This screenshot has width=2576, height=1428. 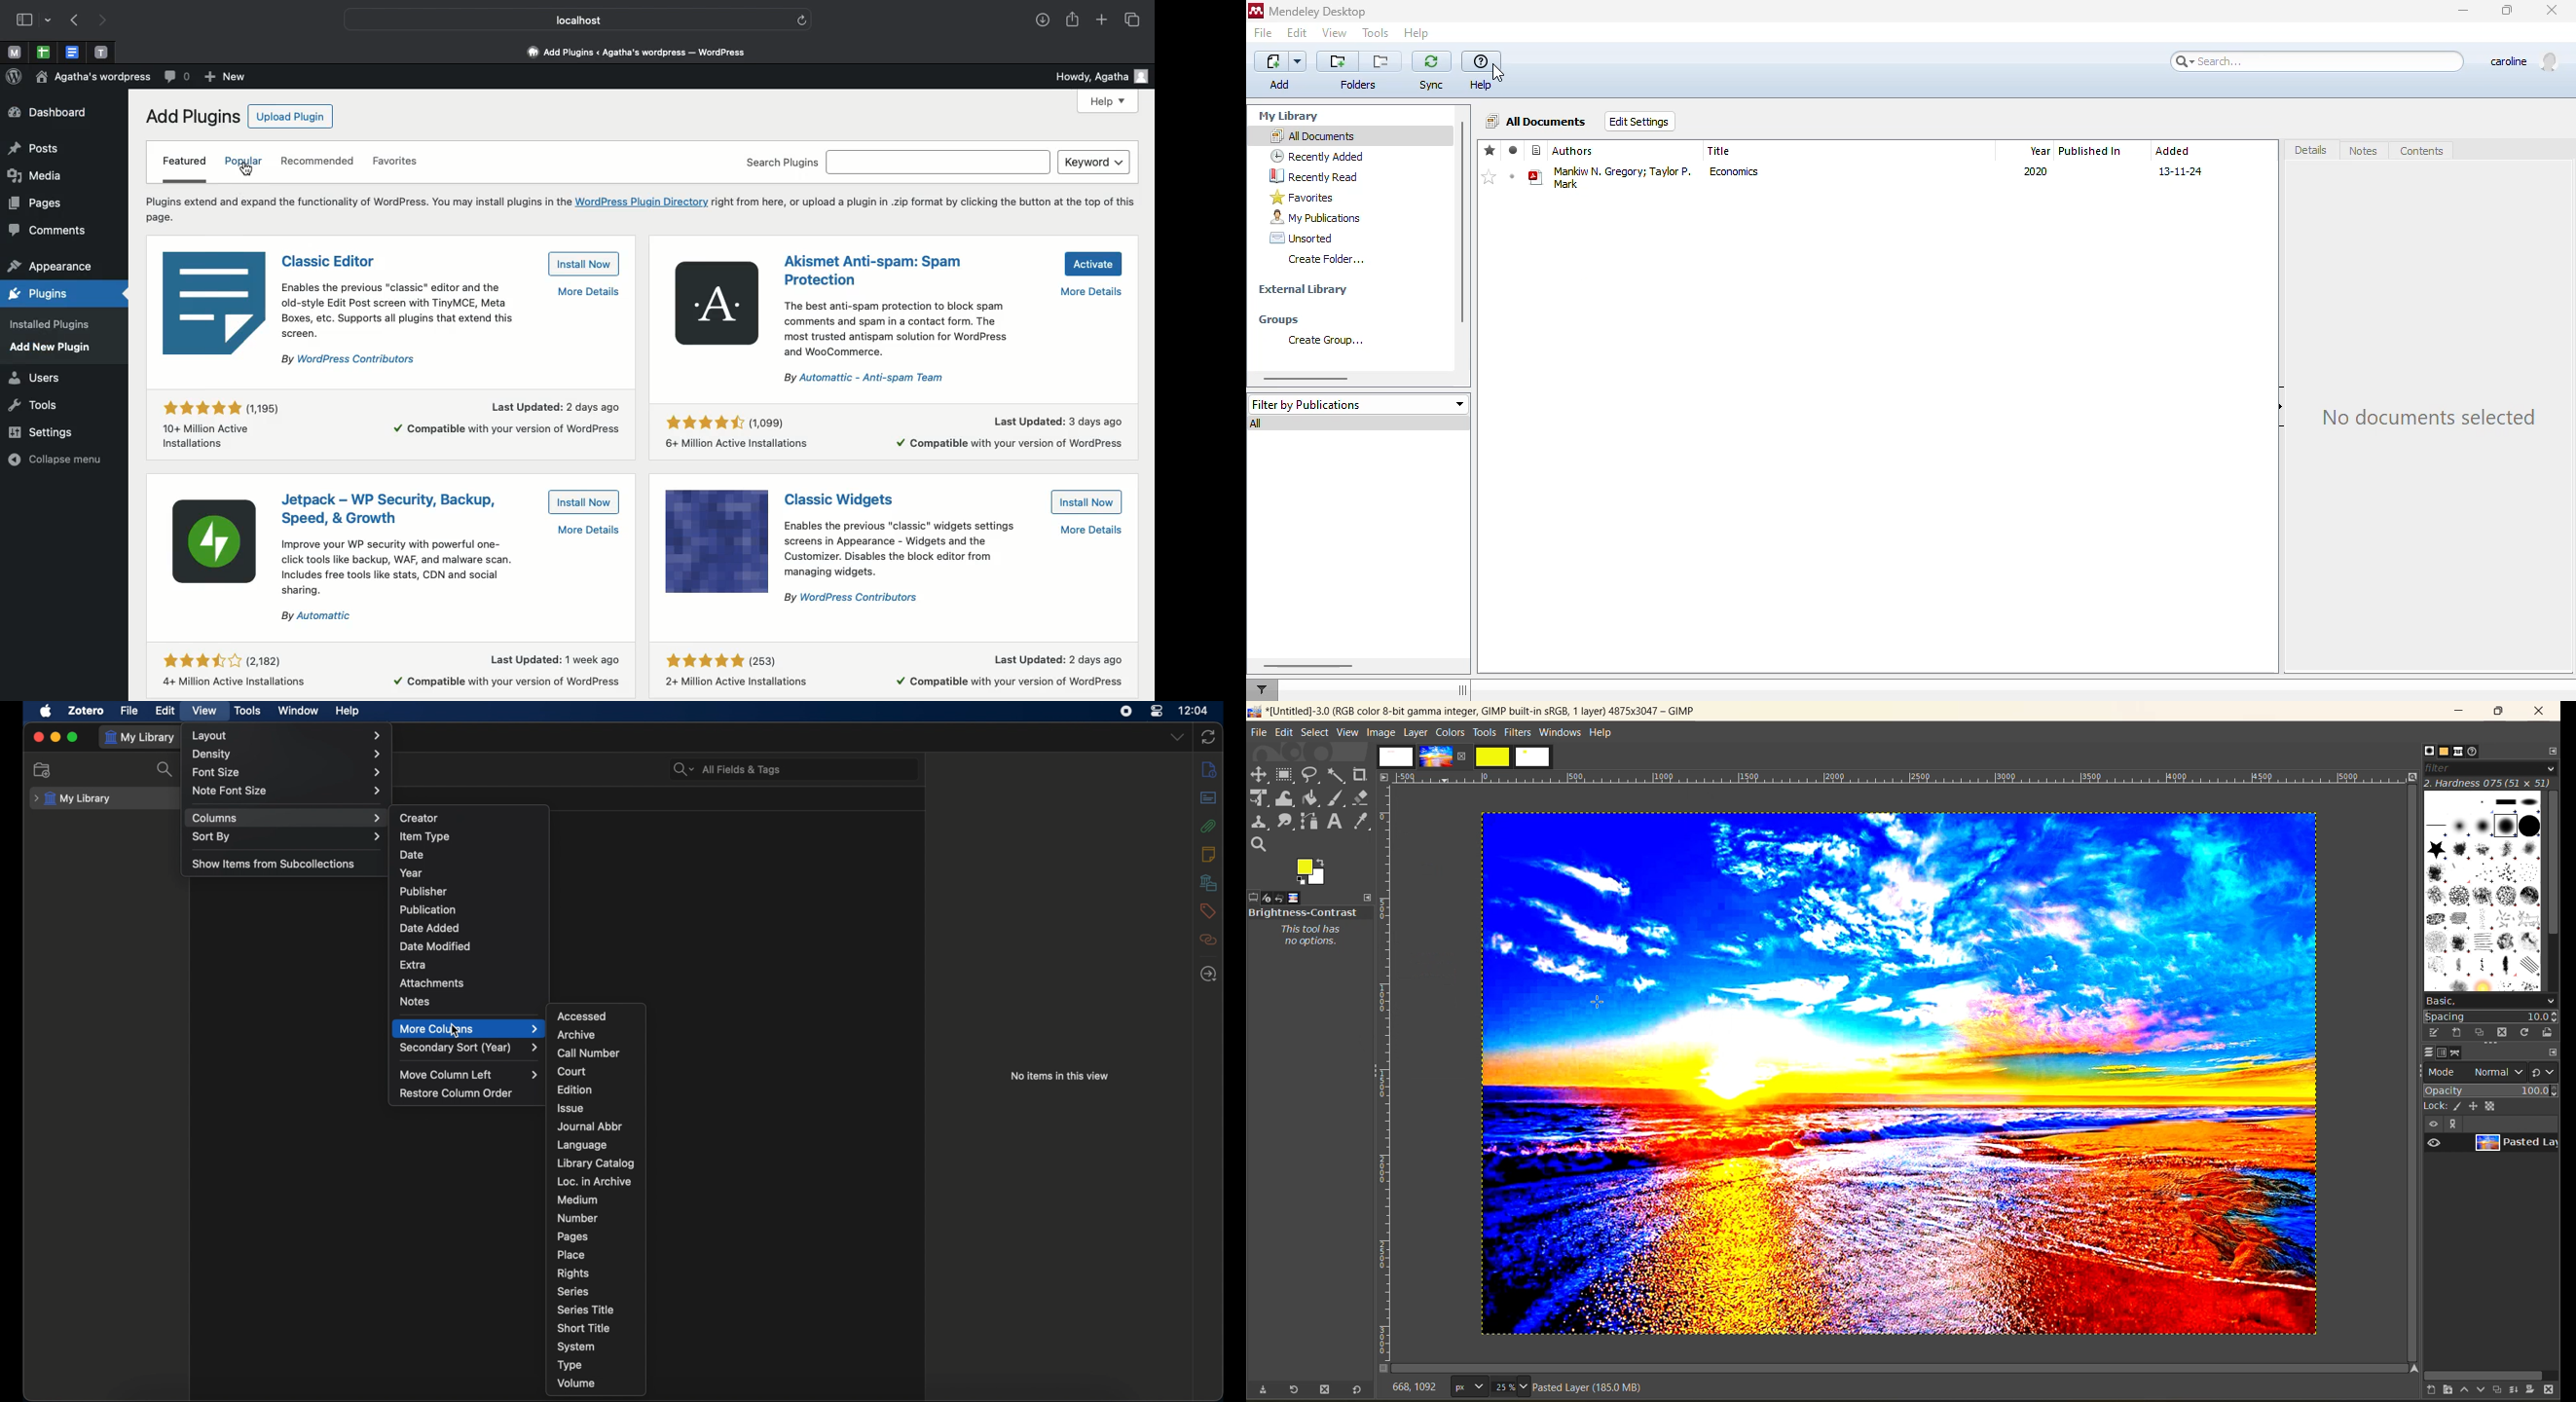 What do you see at coordinates (210, 311) in the screenshot?
I see `Icon` at bounding box center [210, 311].